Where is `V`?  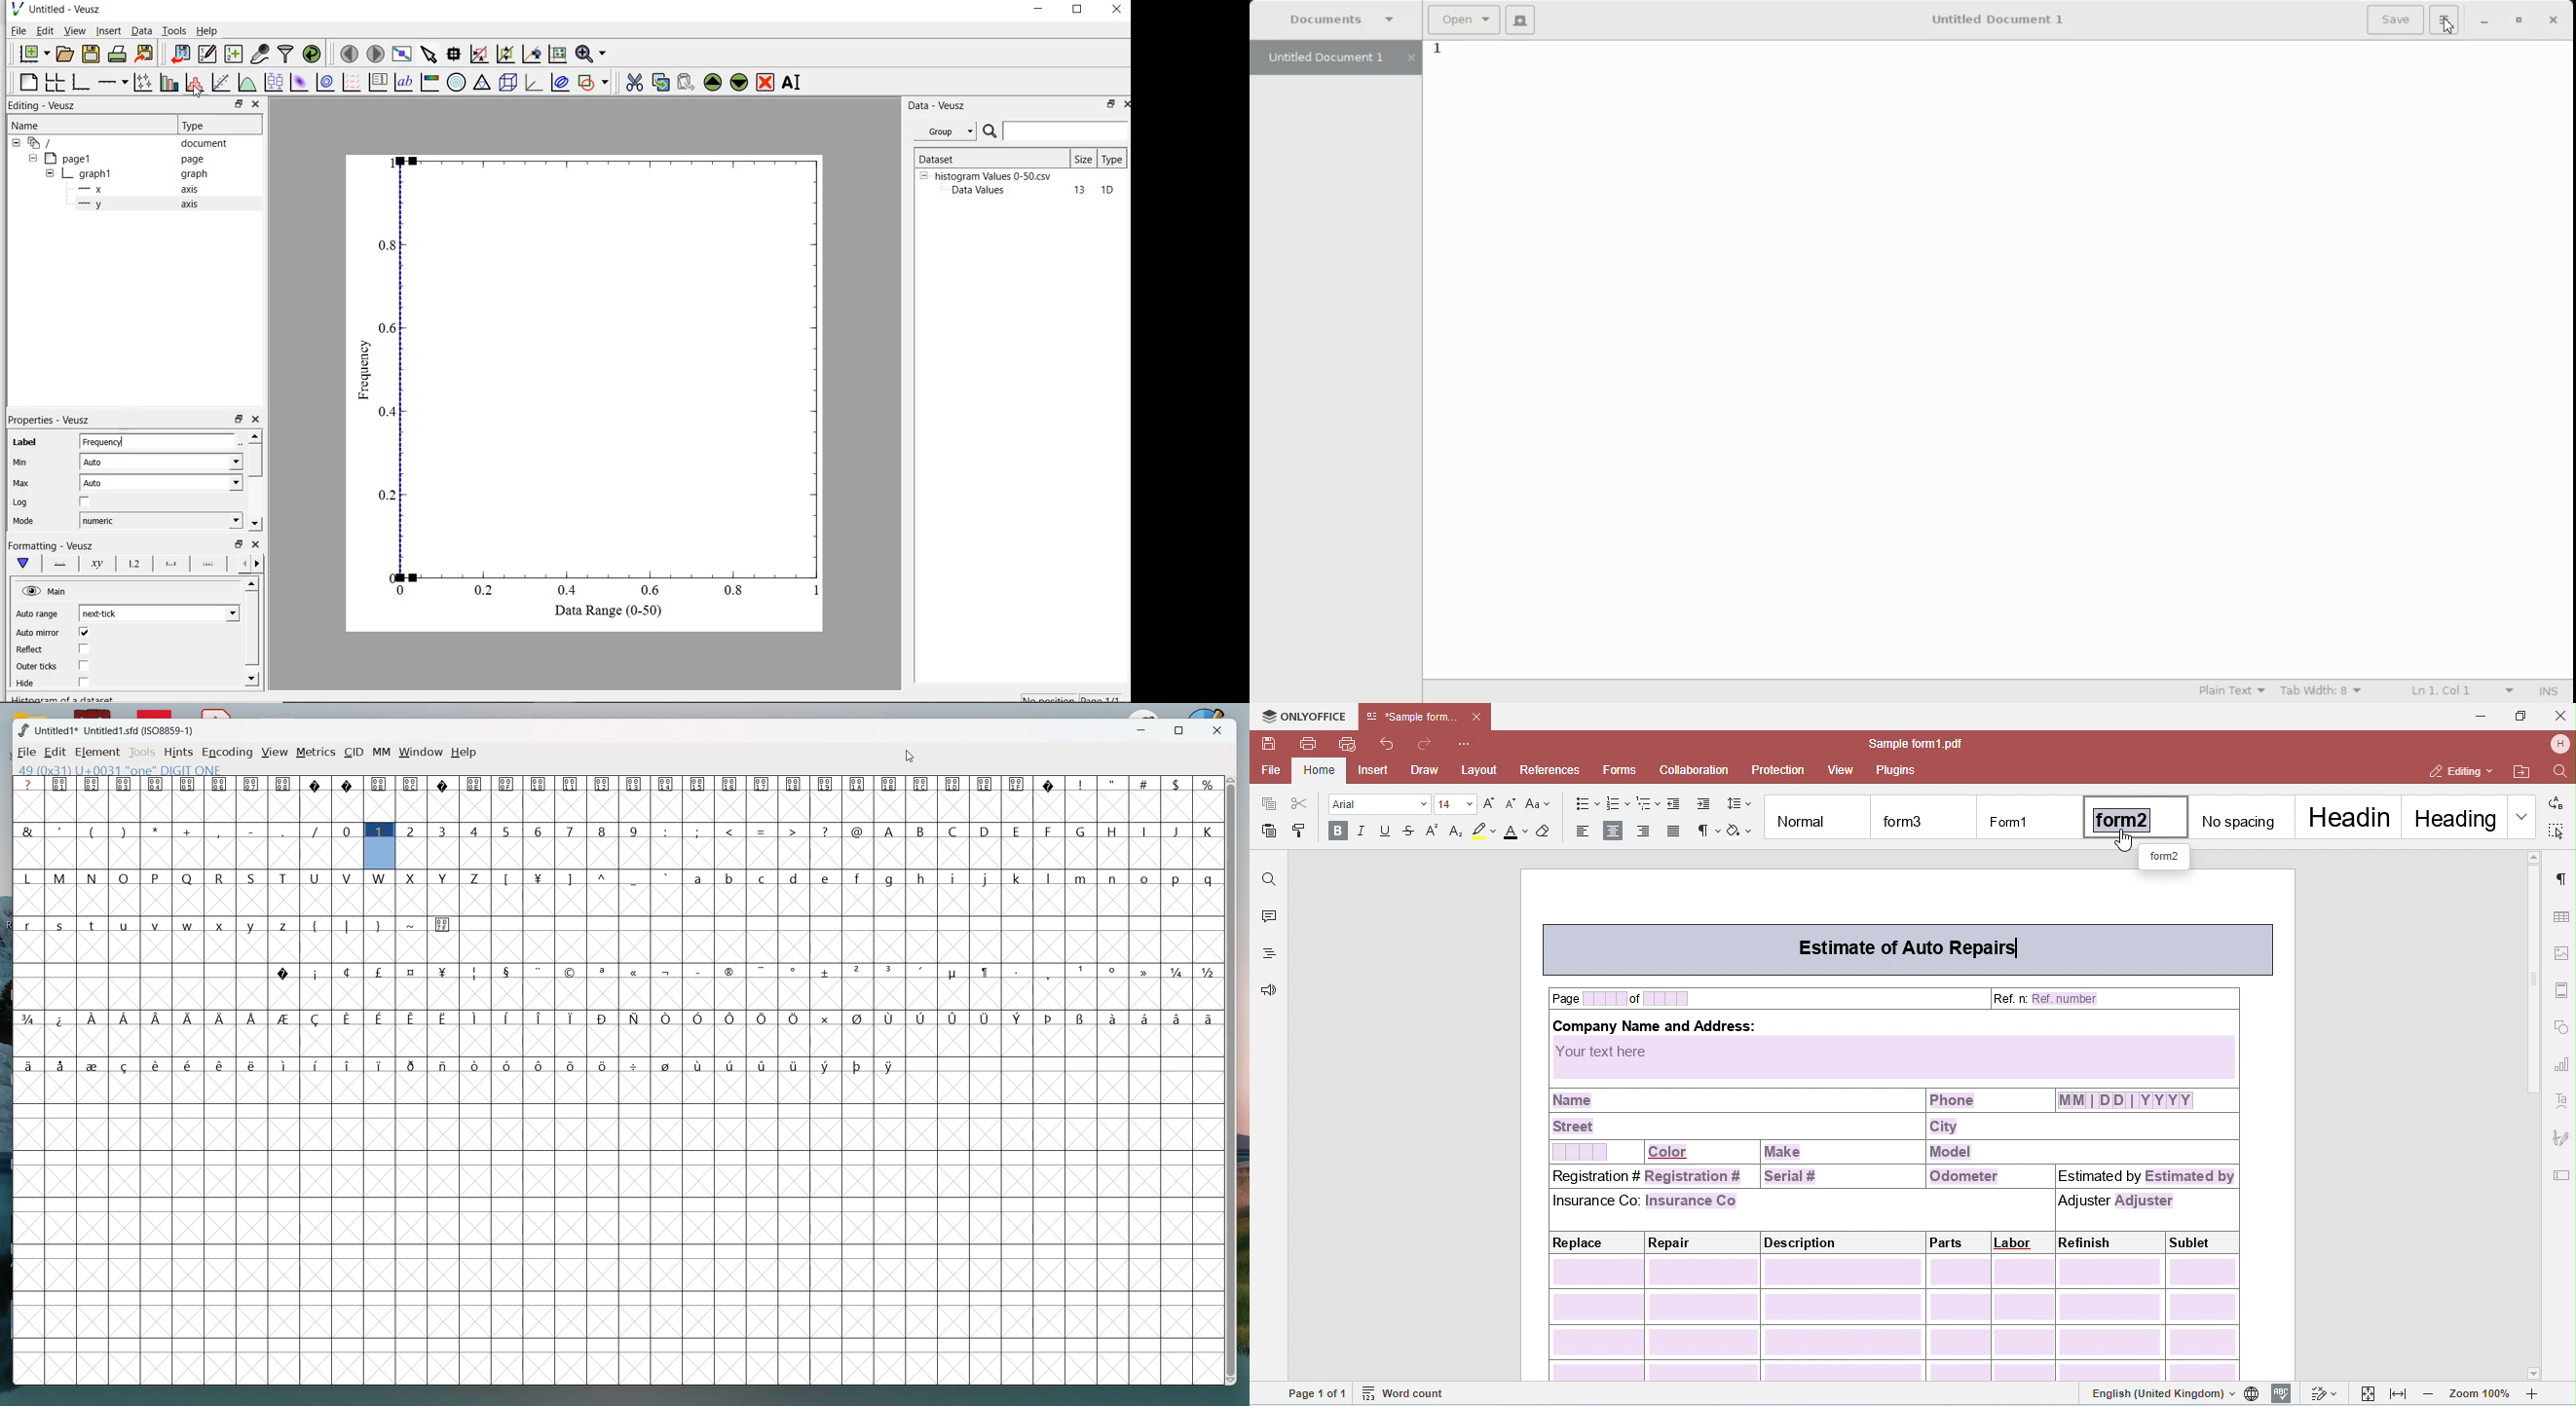 V is located at coordinates (346, 877).